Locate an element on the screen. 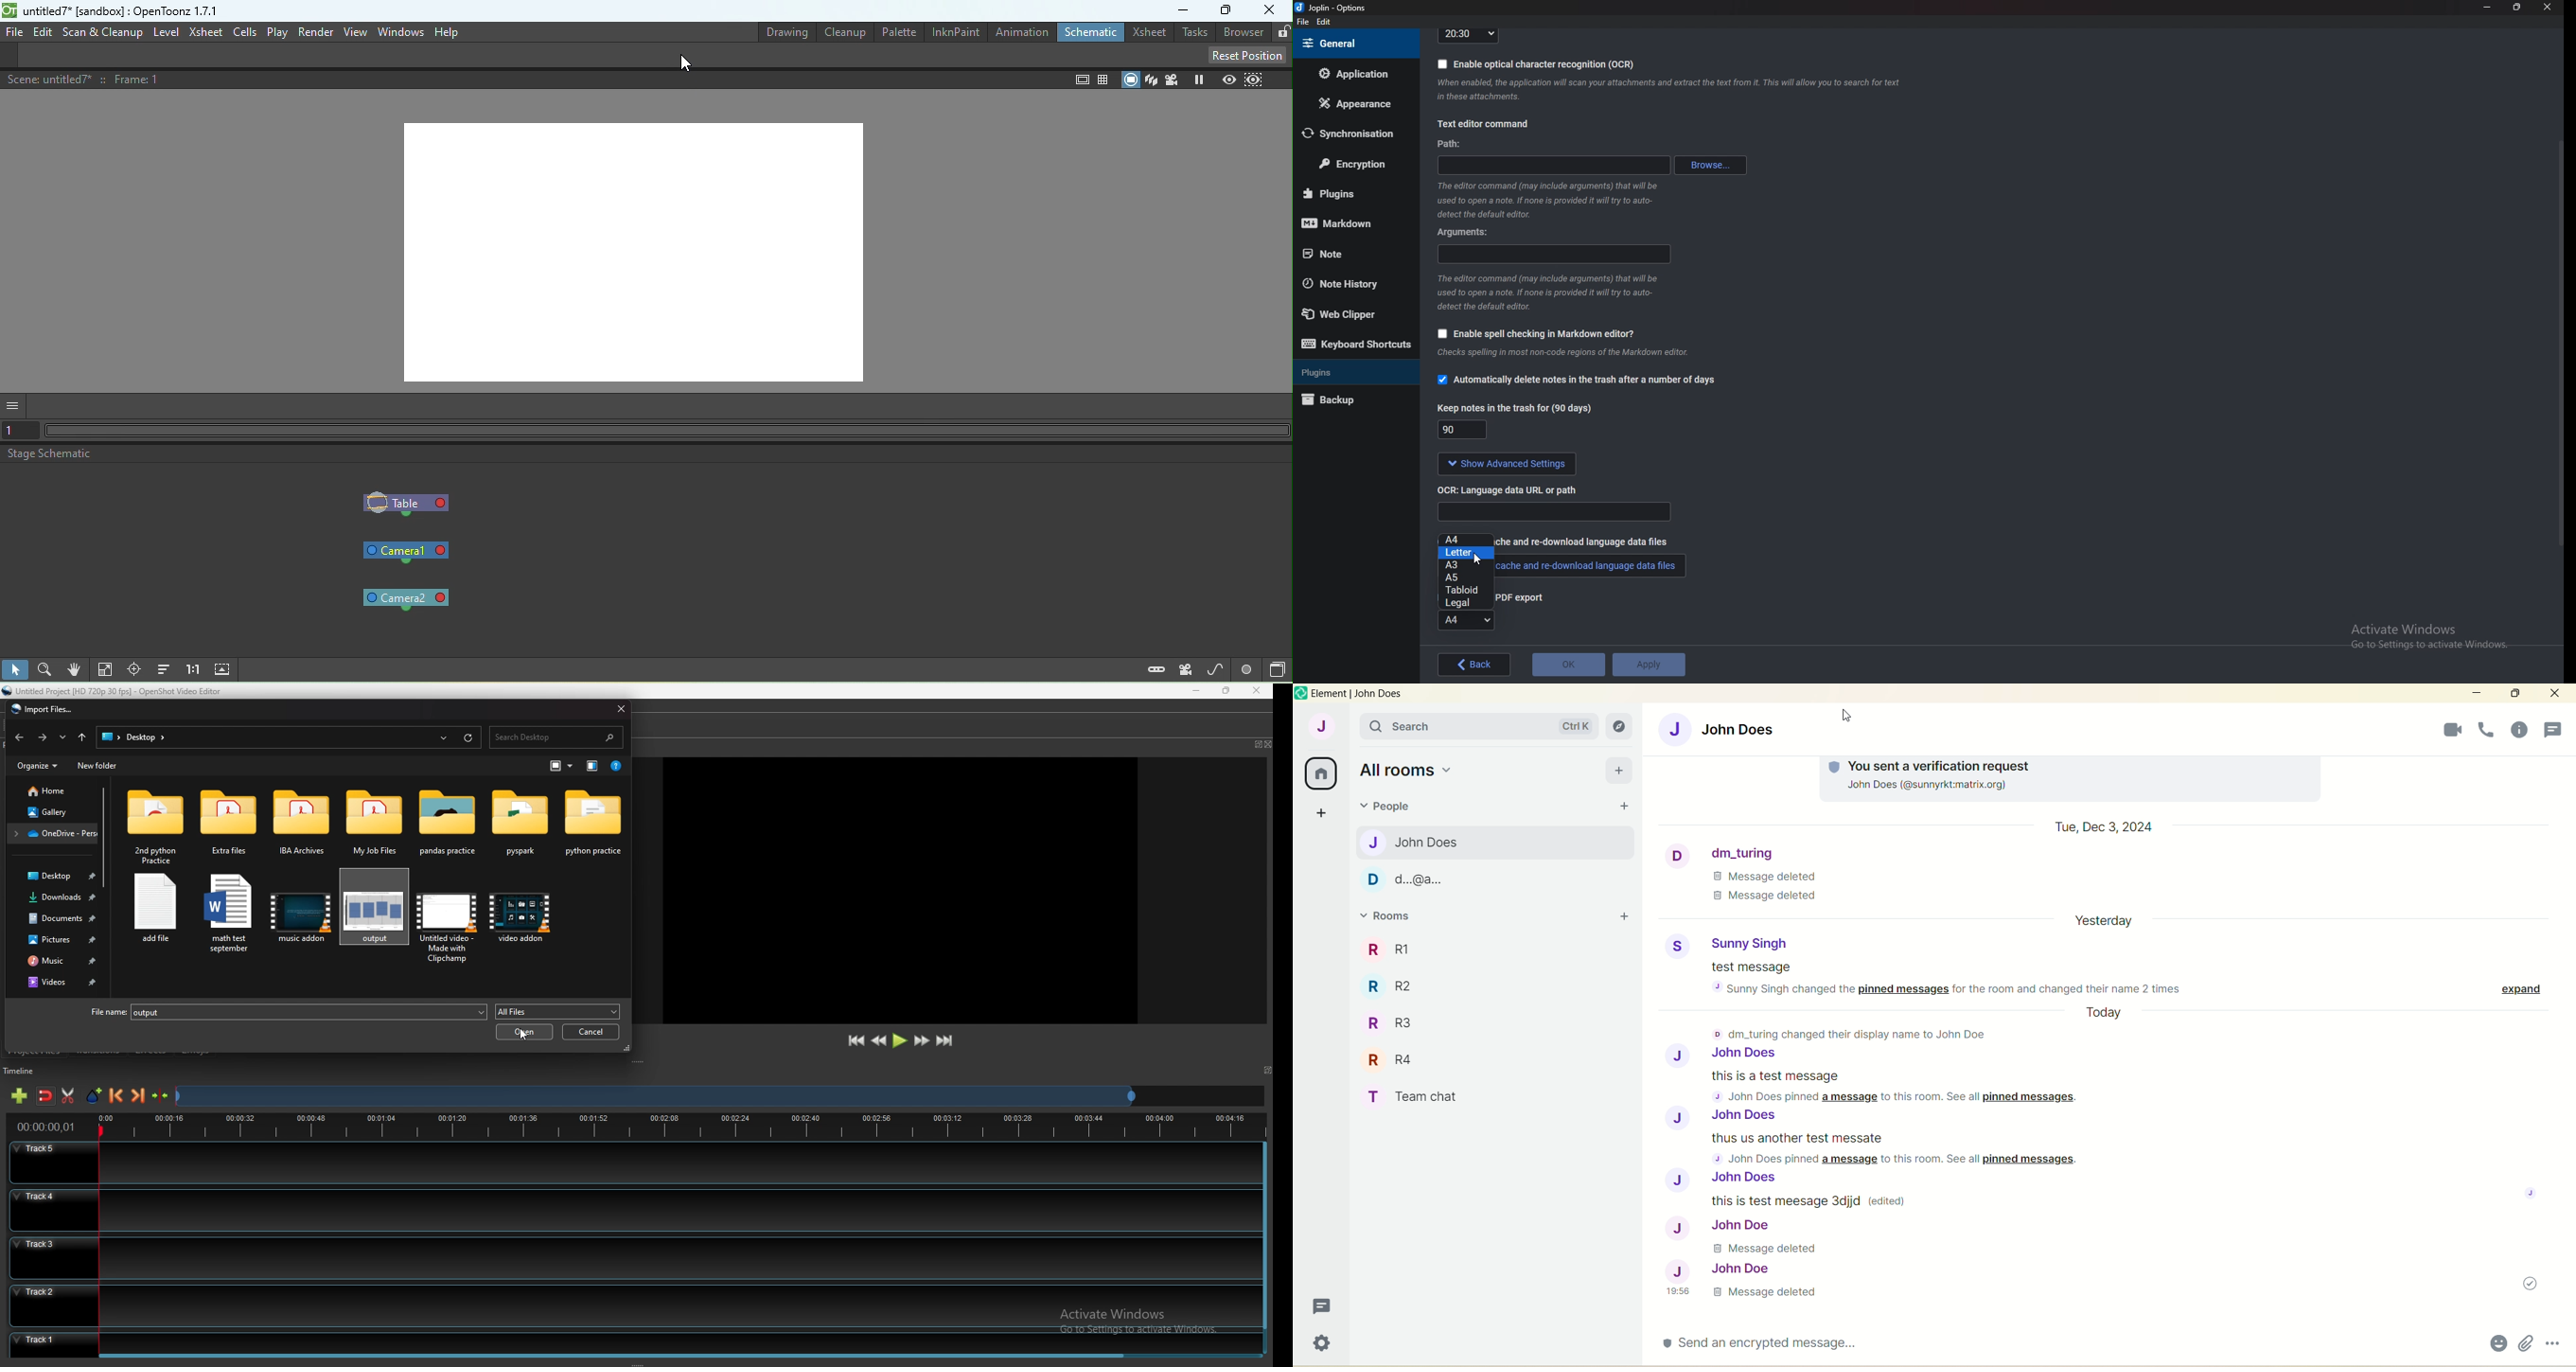 Image resolution: width=2576 pixels, height=1372 pixels. close is located at coordinates (2545, 7).